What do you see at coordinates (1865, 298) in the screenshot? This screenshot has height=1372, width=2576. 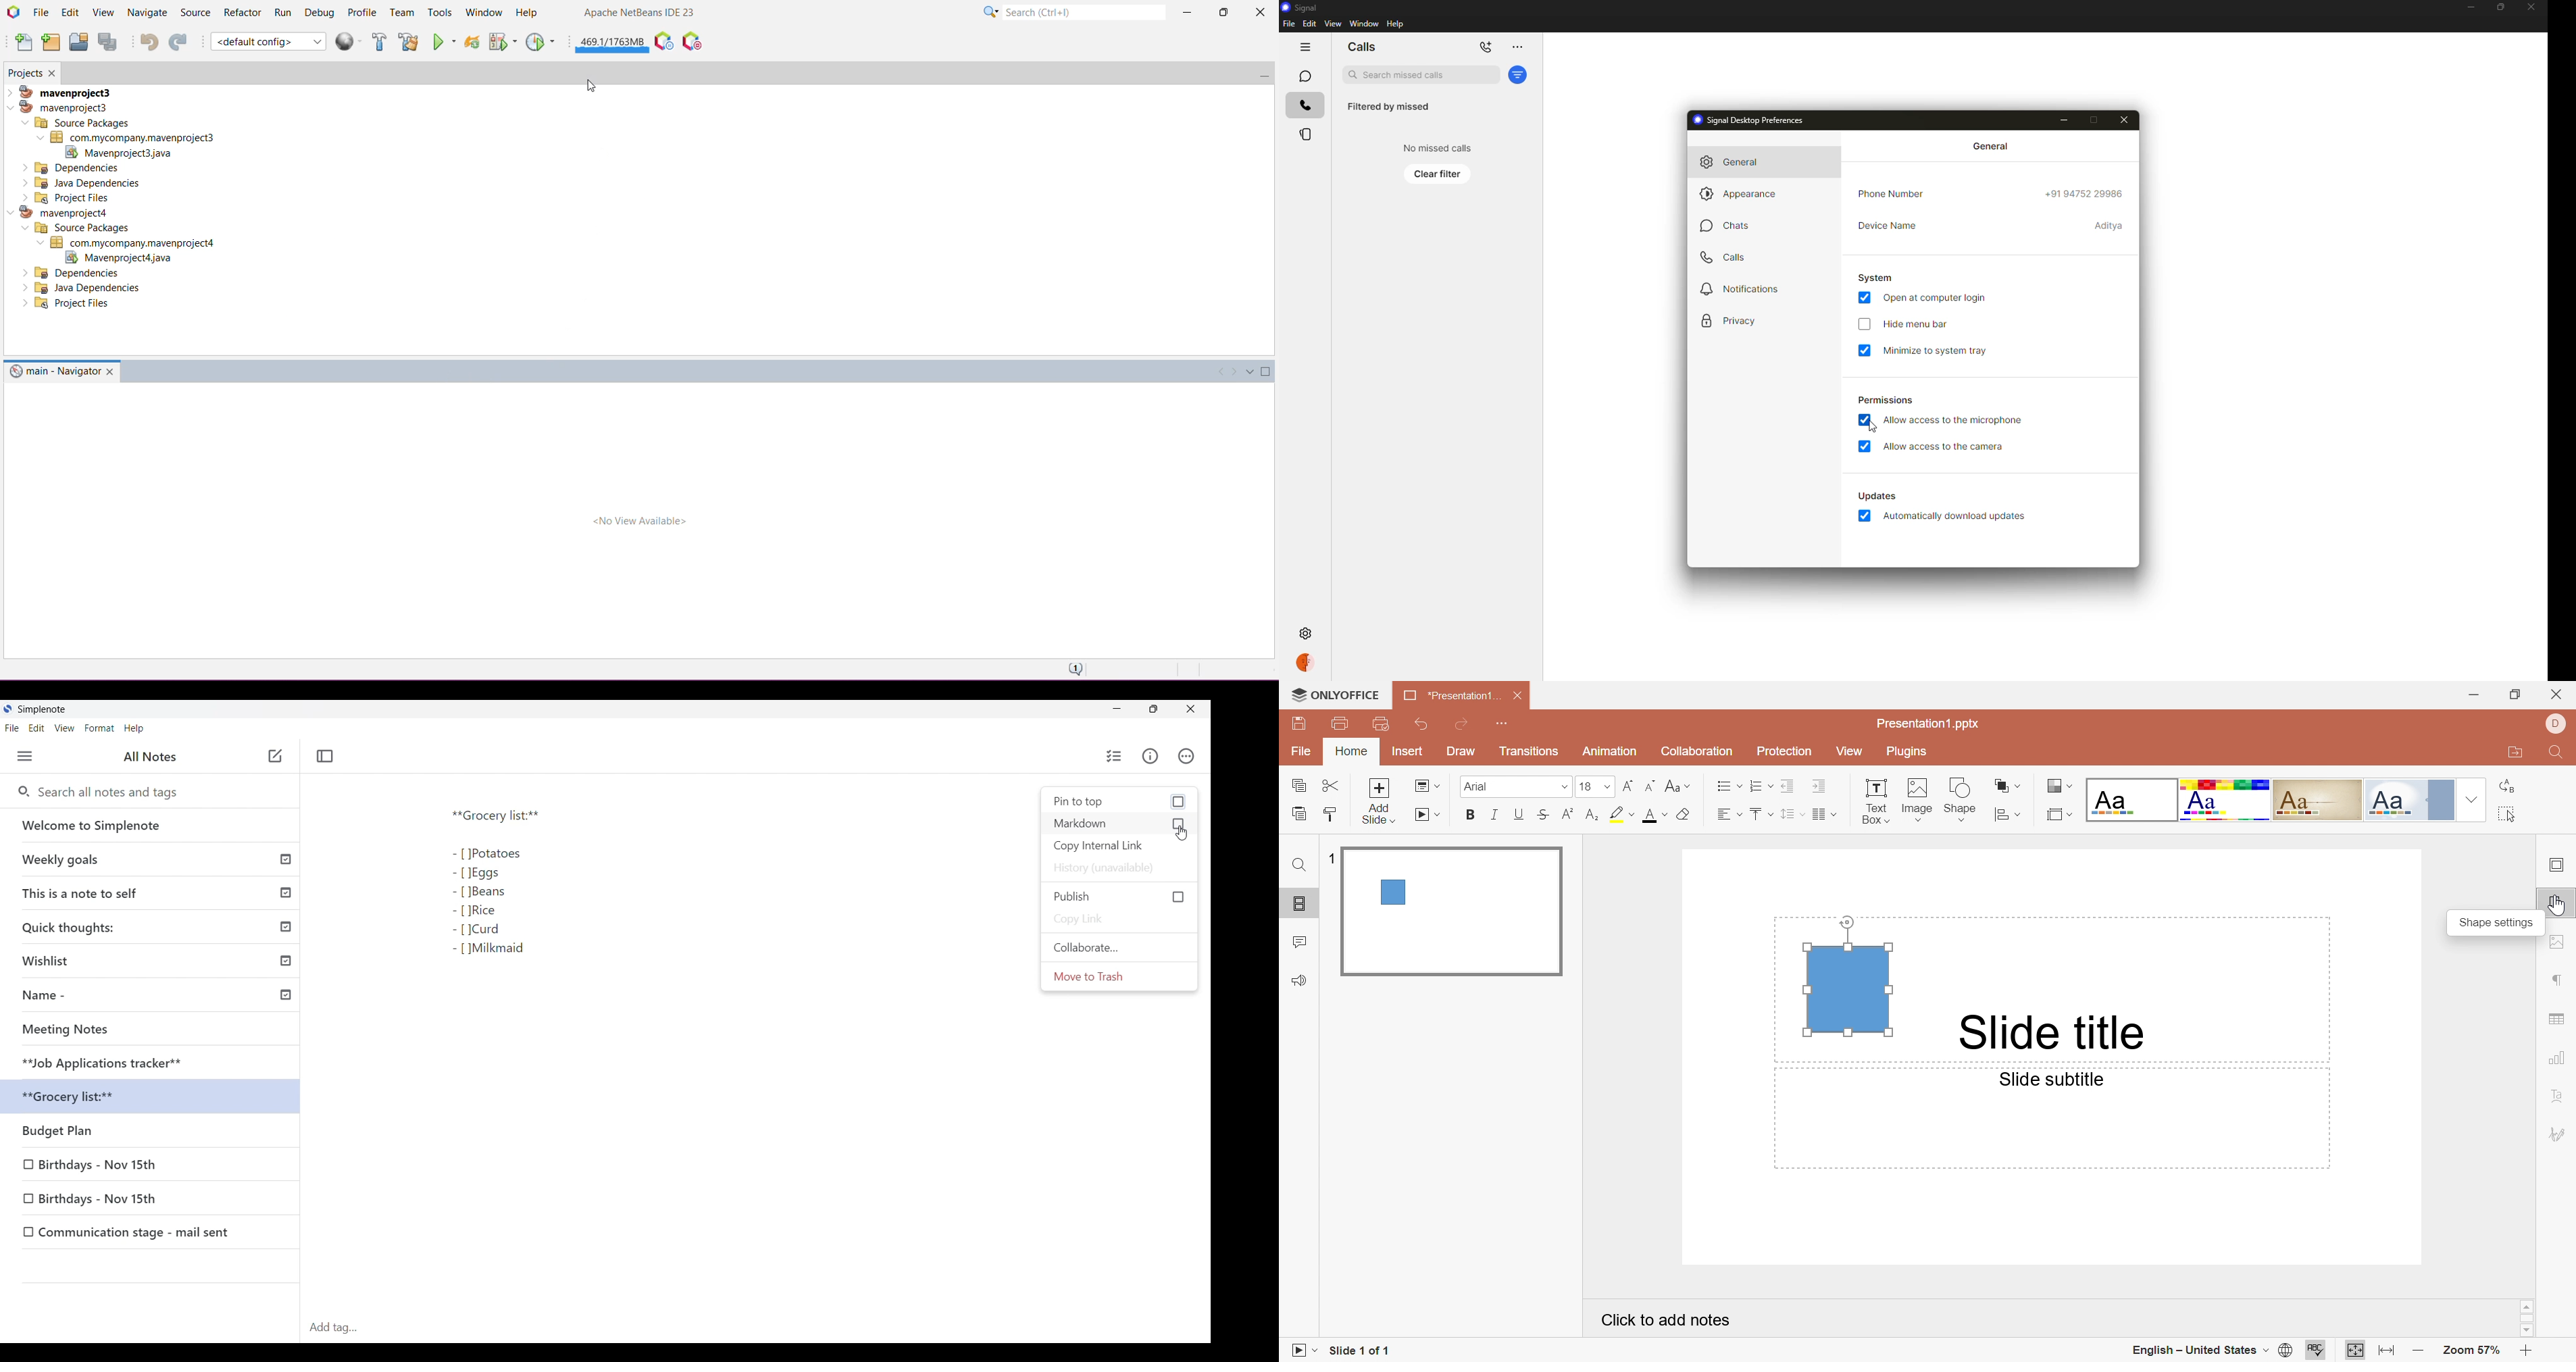 I see `enabled` at bounding box center [1865, 298].